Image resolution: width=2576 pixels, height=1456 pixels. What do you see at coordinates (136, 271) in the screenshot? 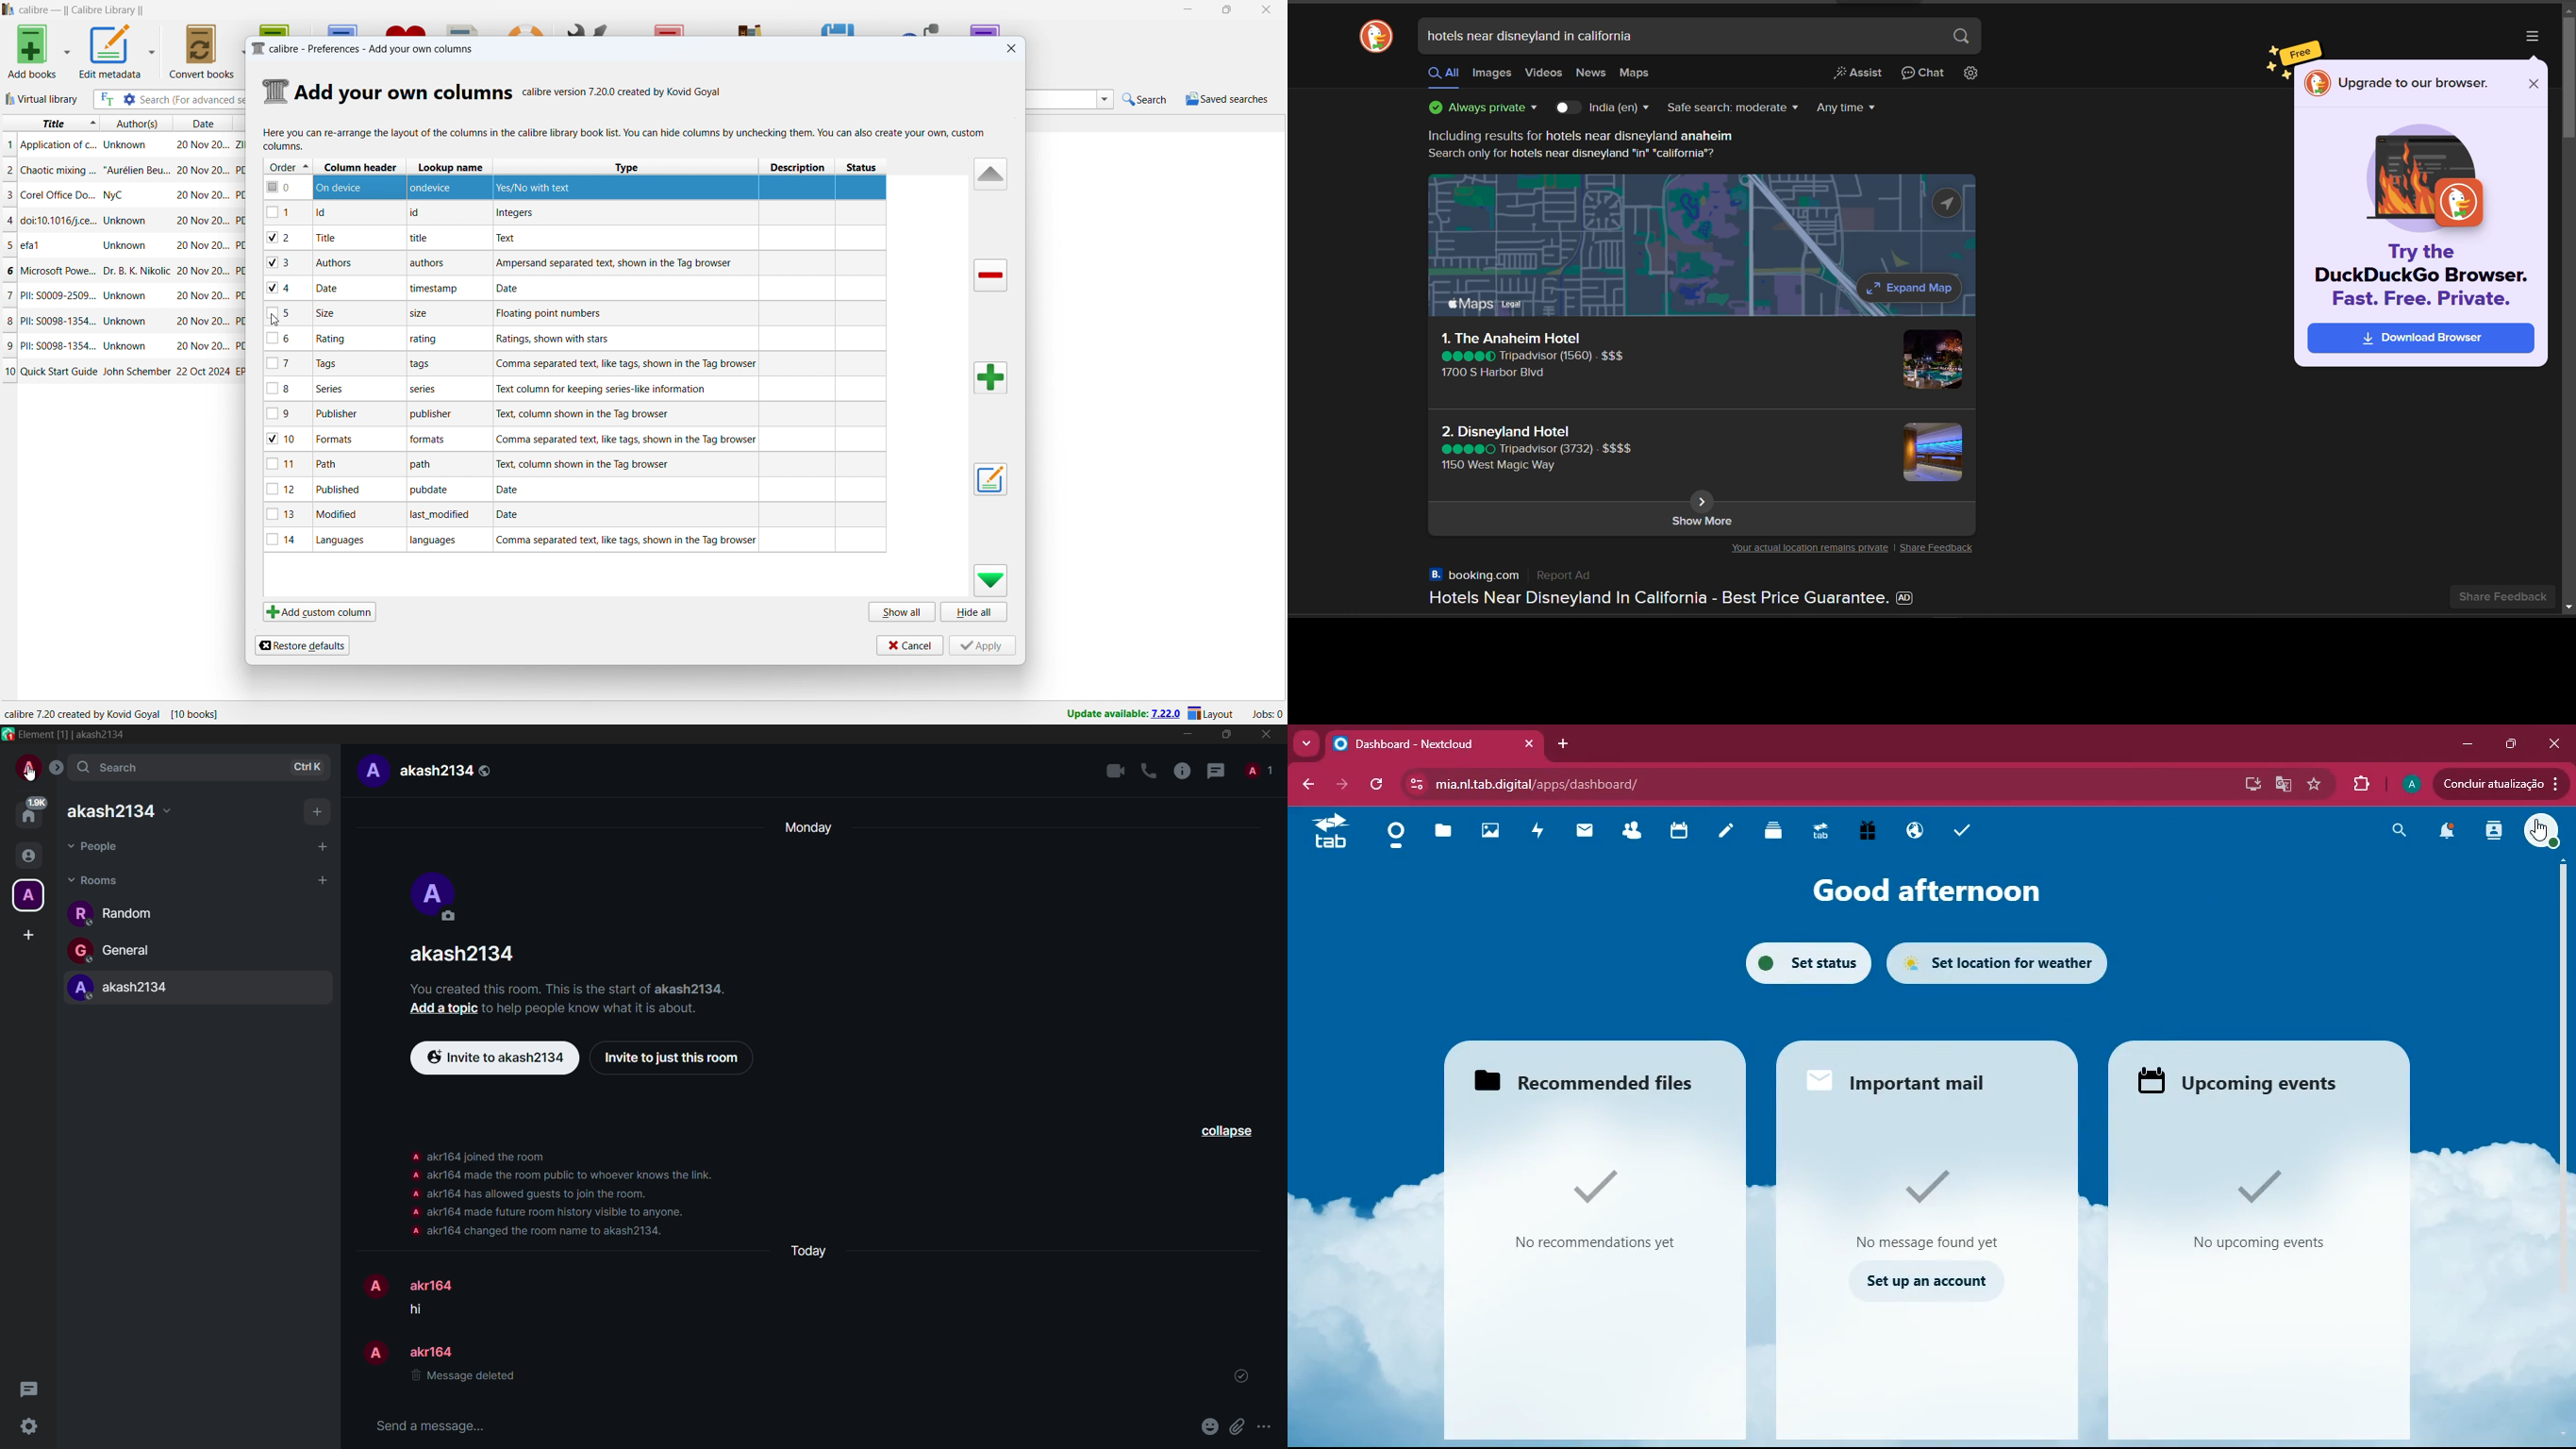
I see `author` at bounding box center [136, 271].